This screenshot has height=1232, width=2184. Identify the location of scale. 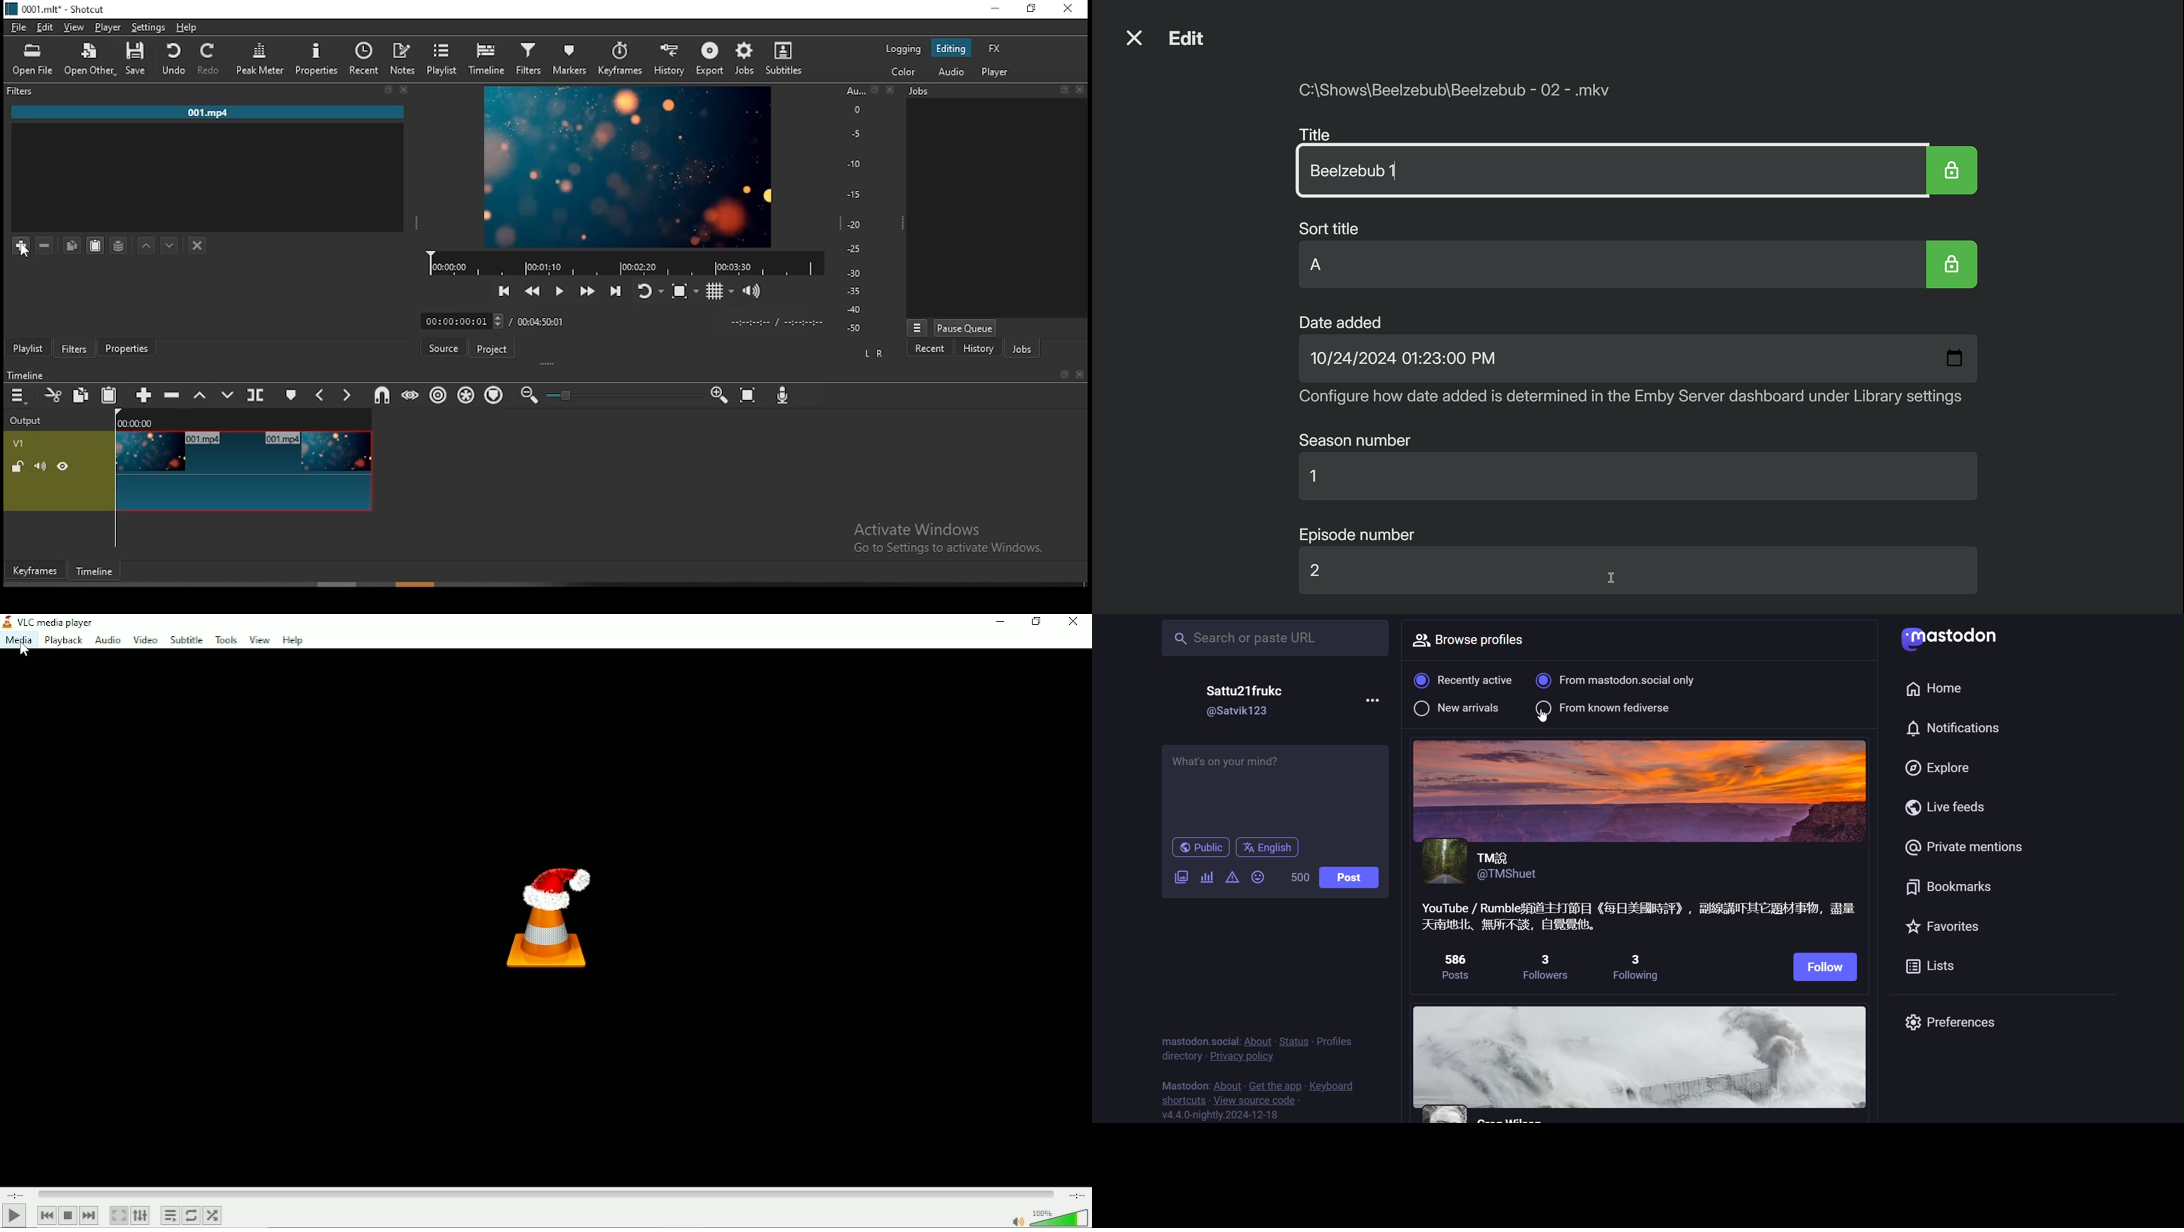
(859, 211).